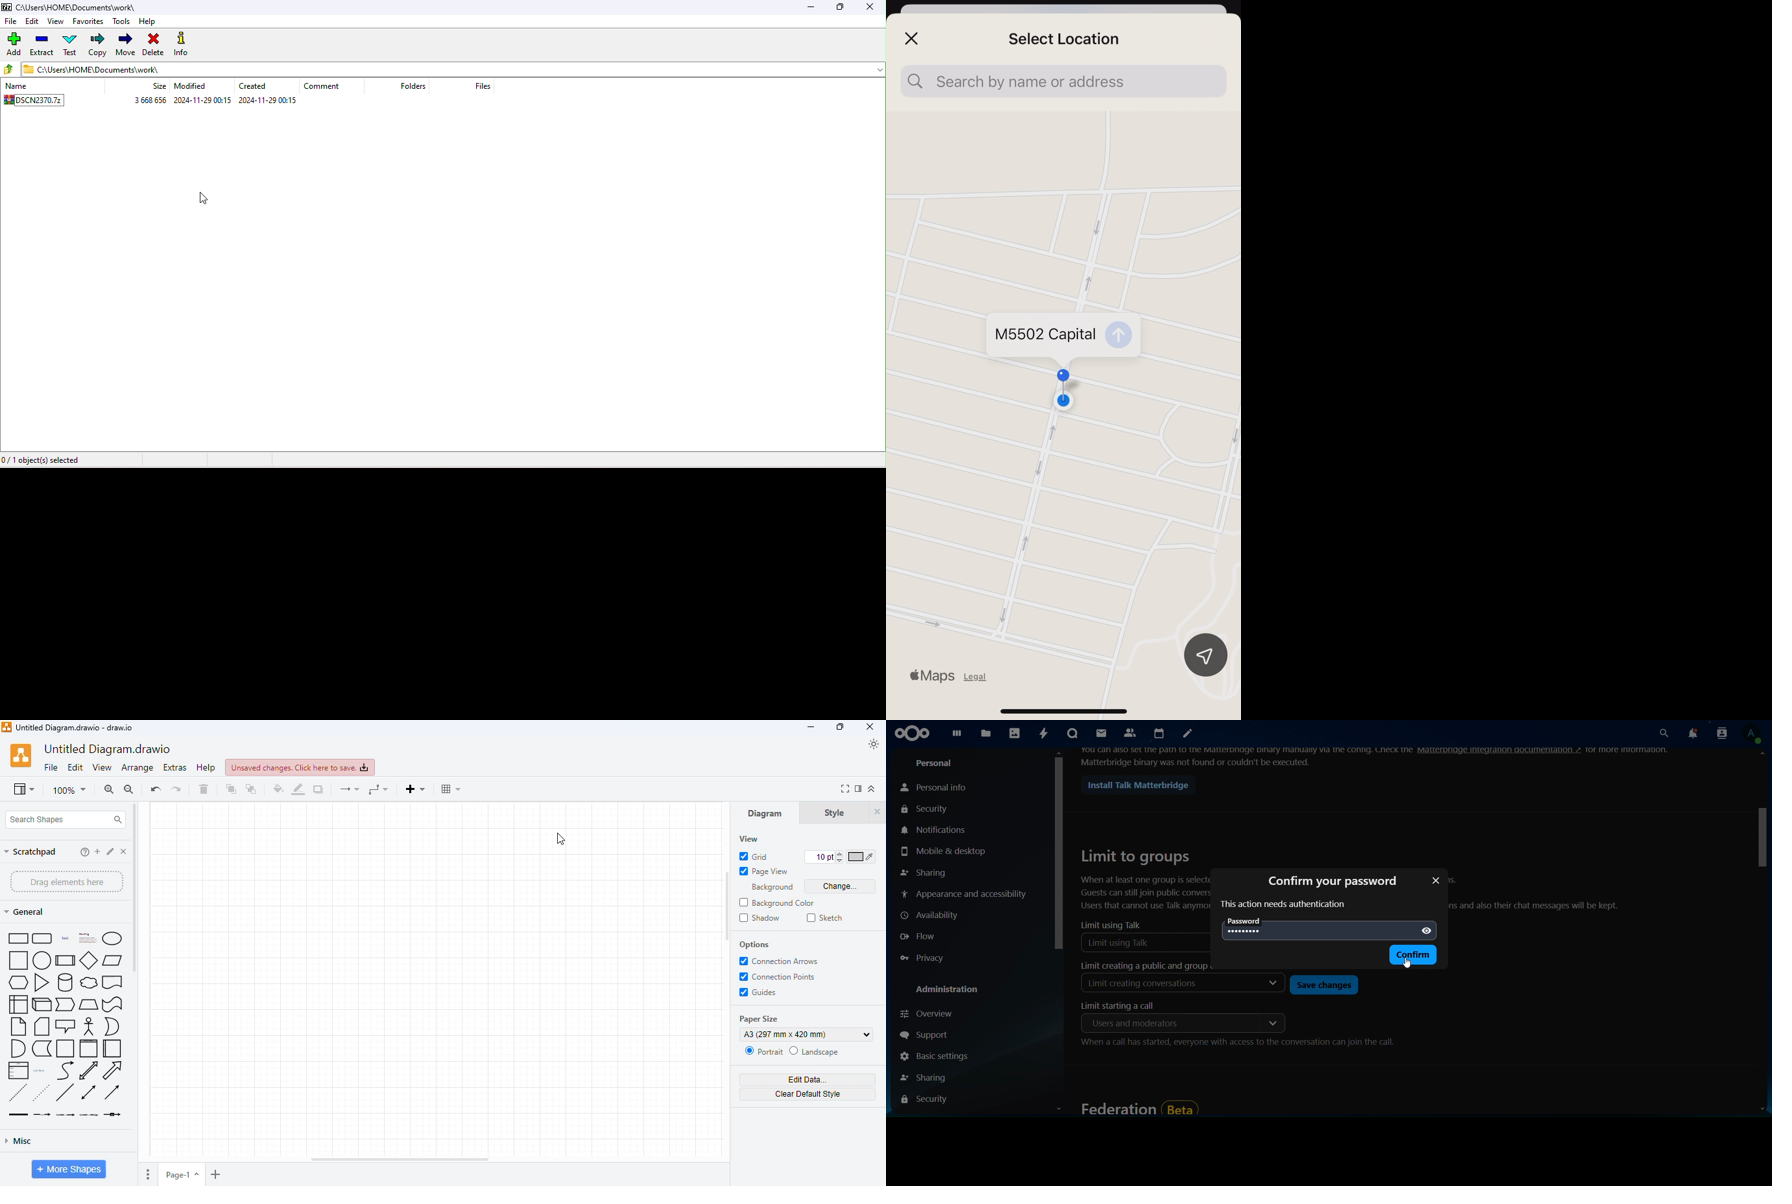 Image resolution: width=1792 pixels, height=1204 pixels. What do you see at coordinates (85, 852) in the screenshot?
I see `help` at bounding box center [85, 852].